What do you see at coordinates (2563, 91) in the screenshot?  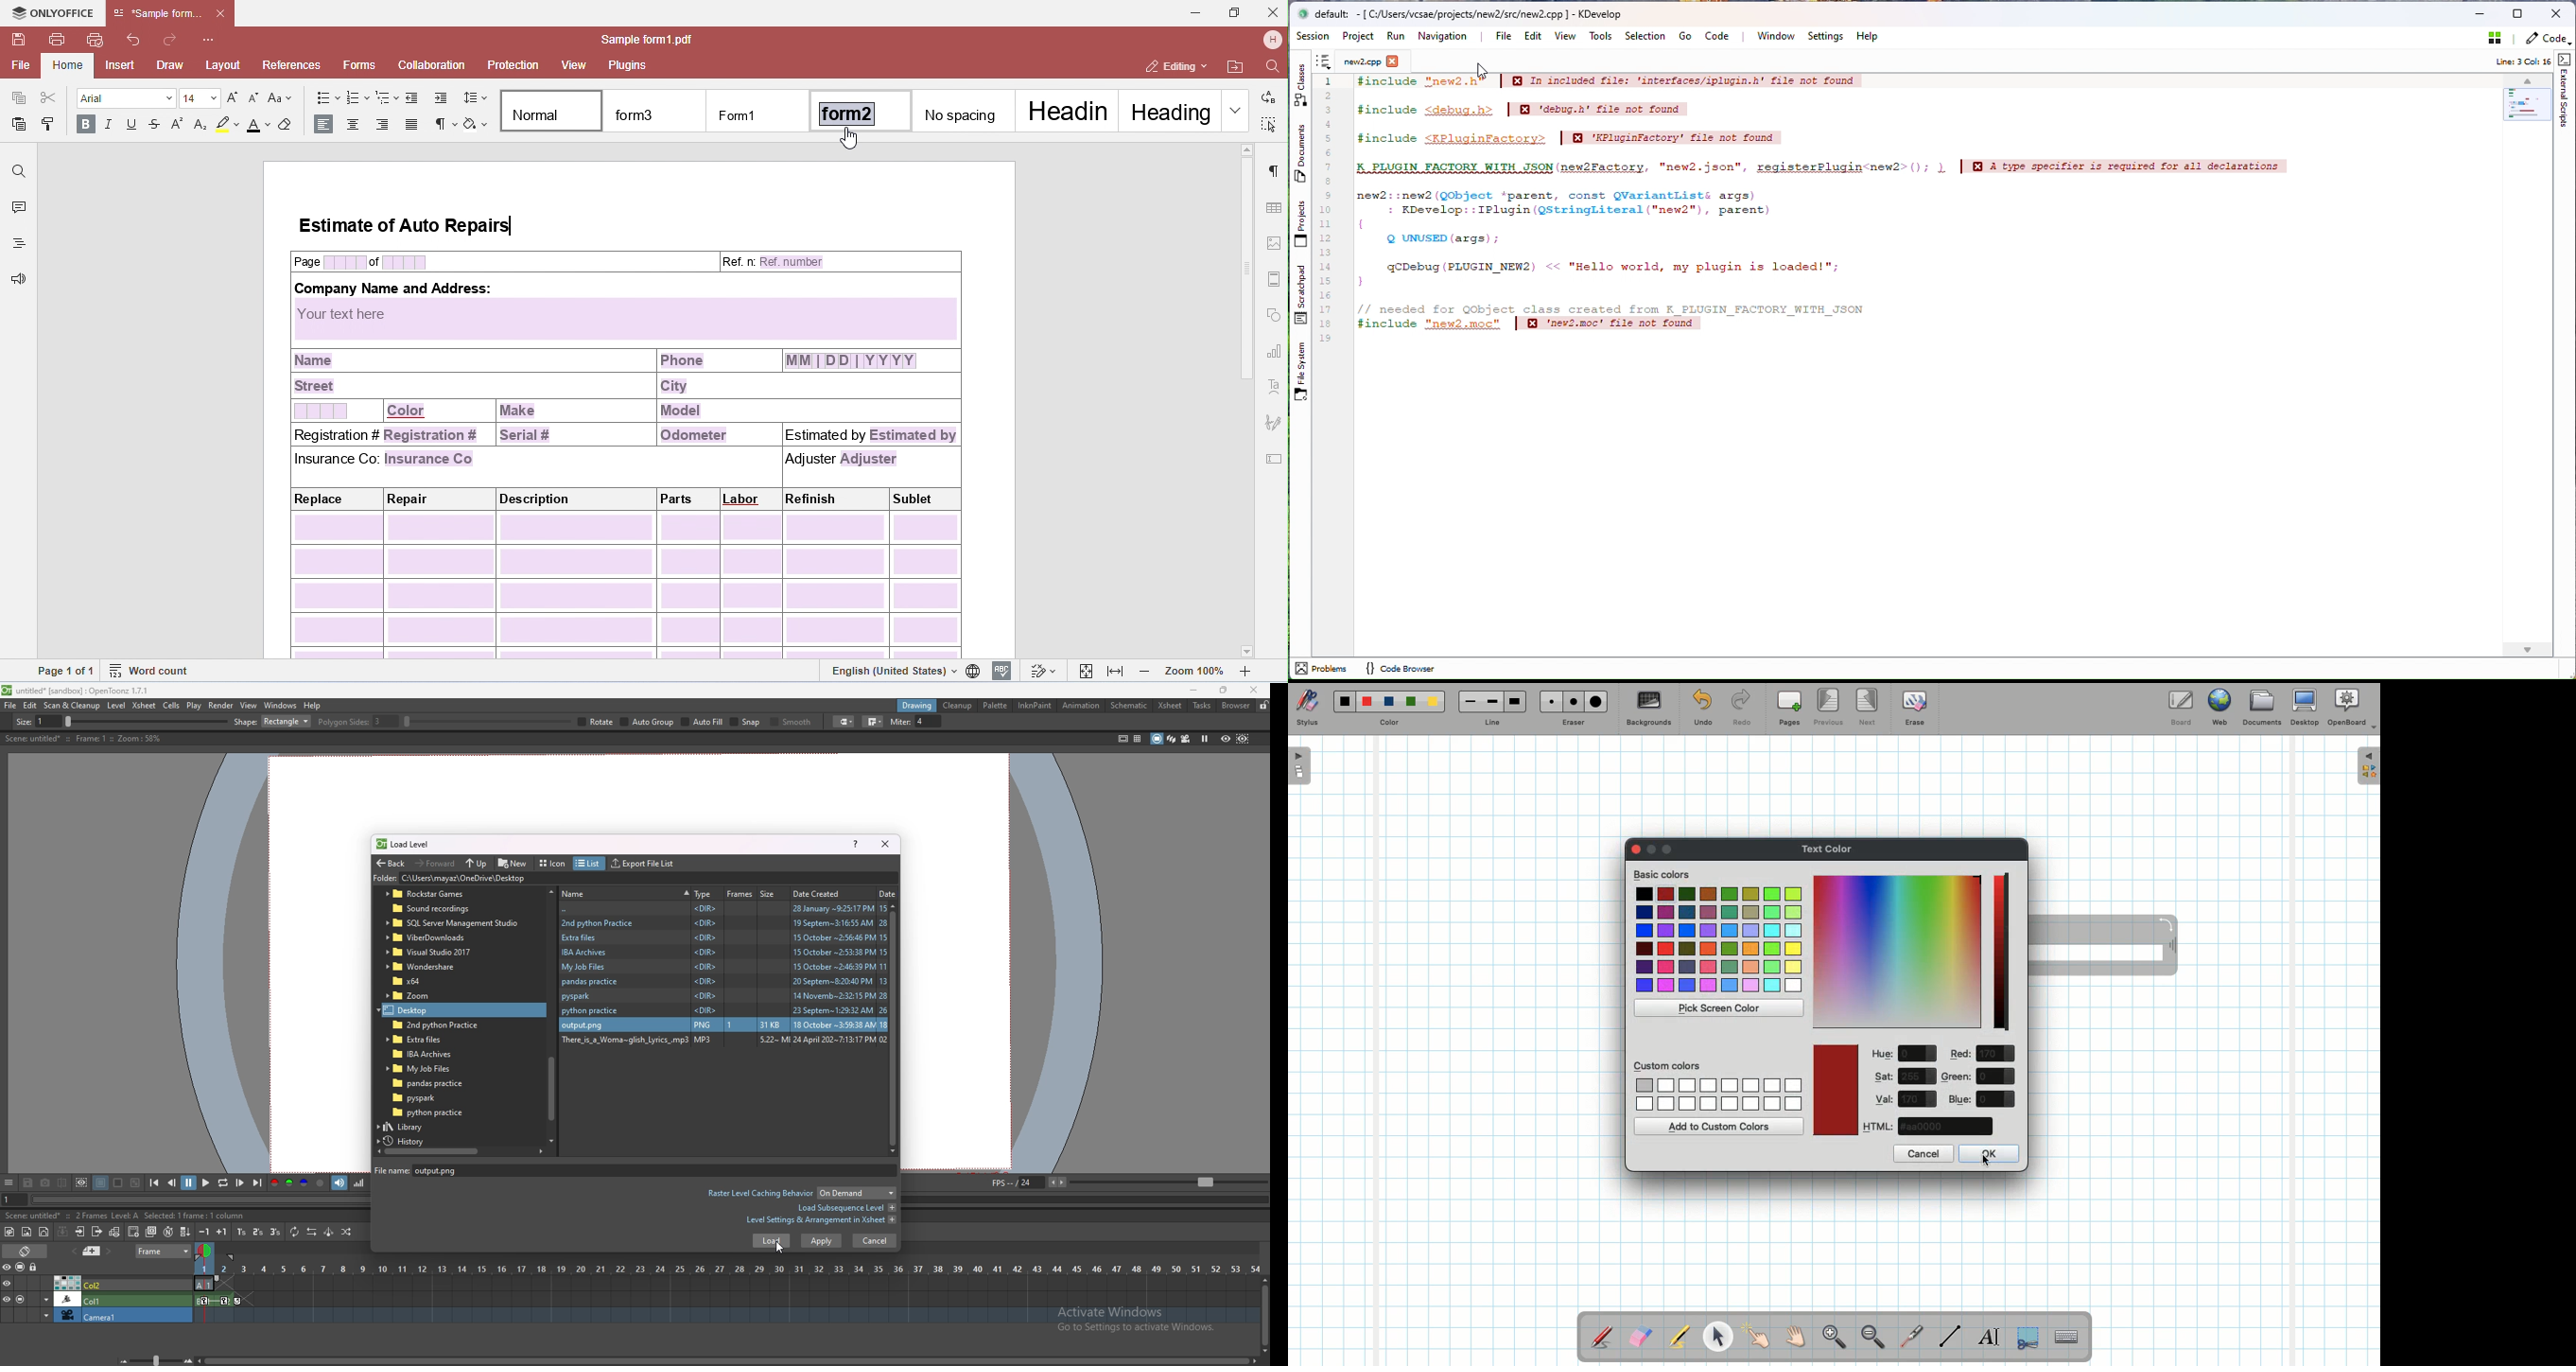 I see `External Script` at bounding box center [2563, 91].